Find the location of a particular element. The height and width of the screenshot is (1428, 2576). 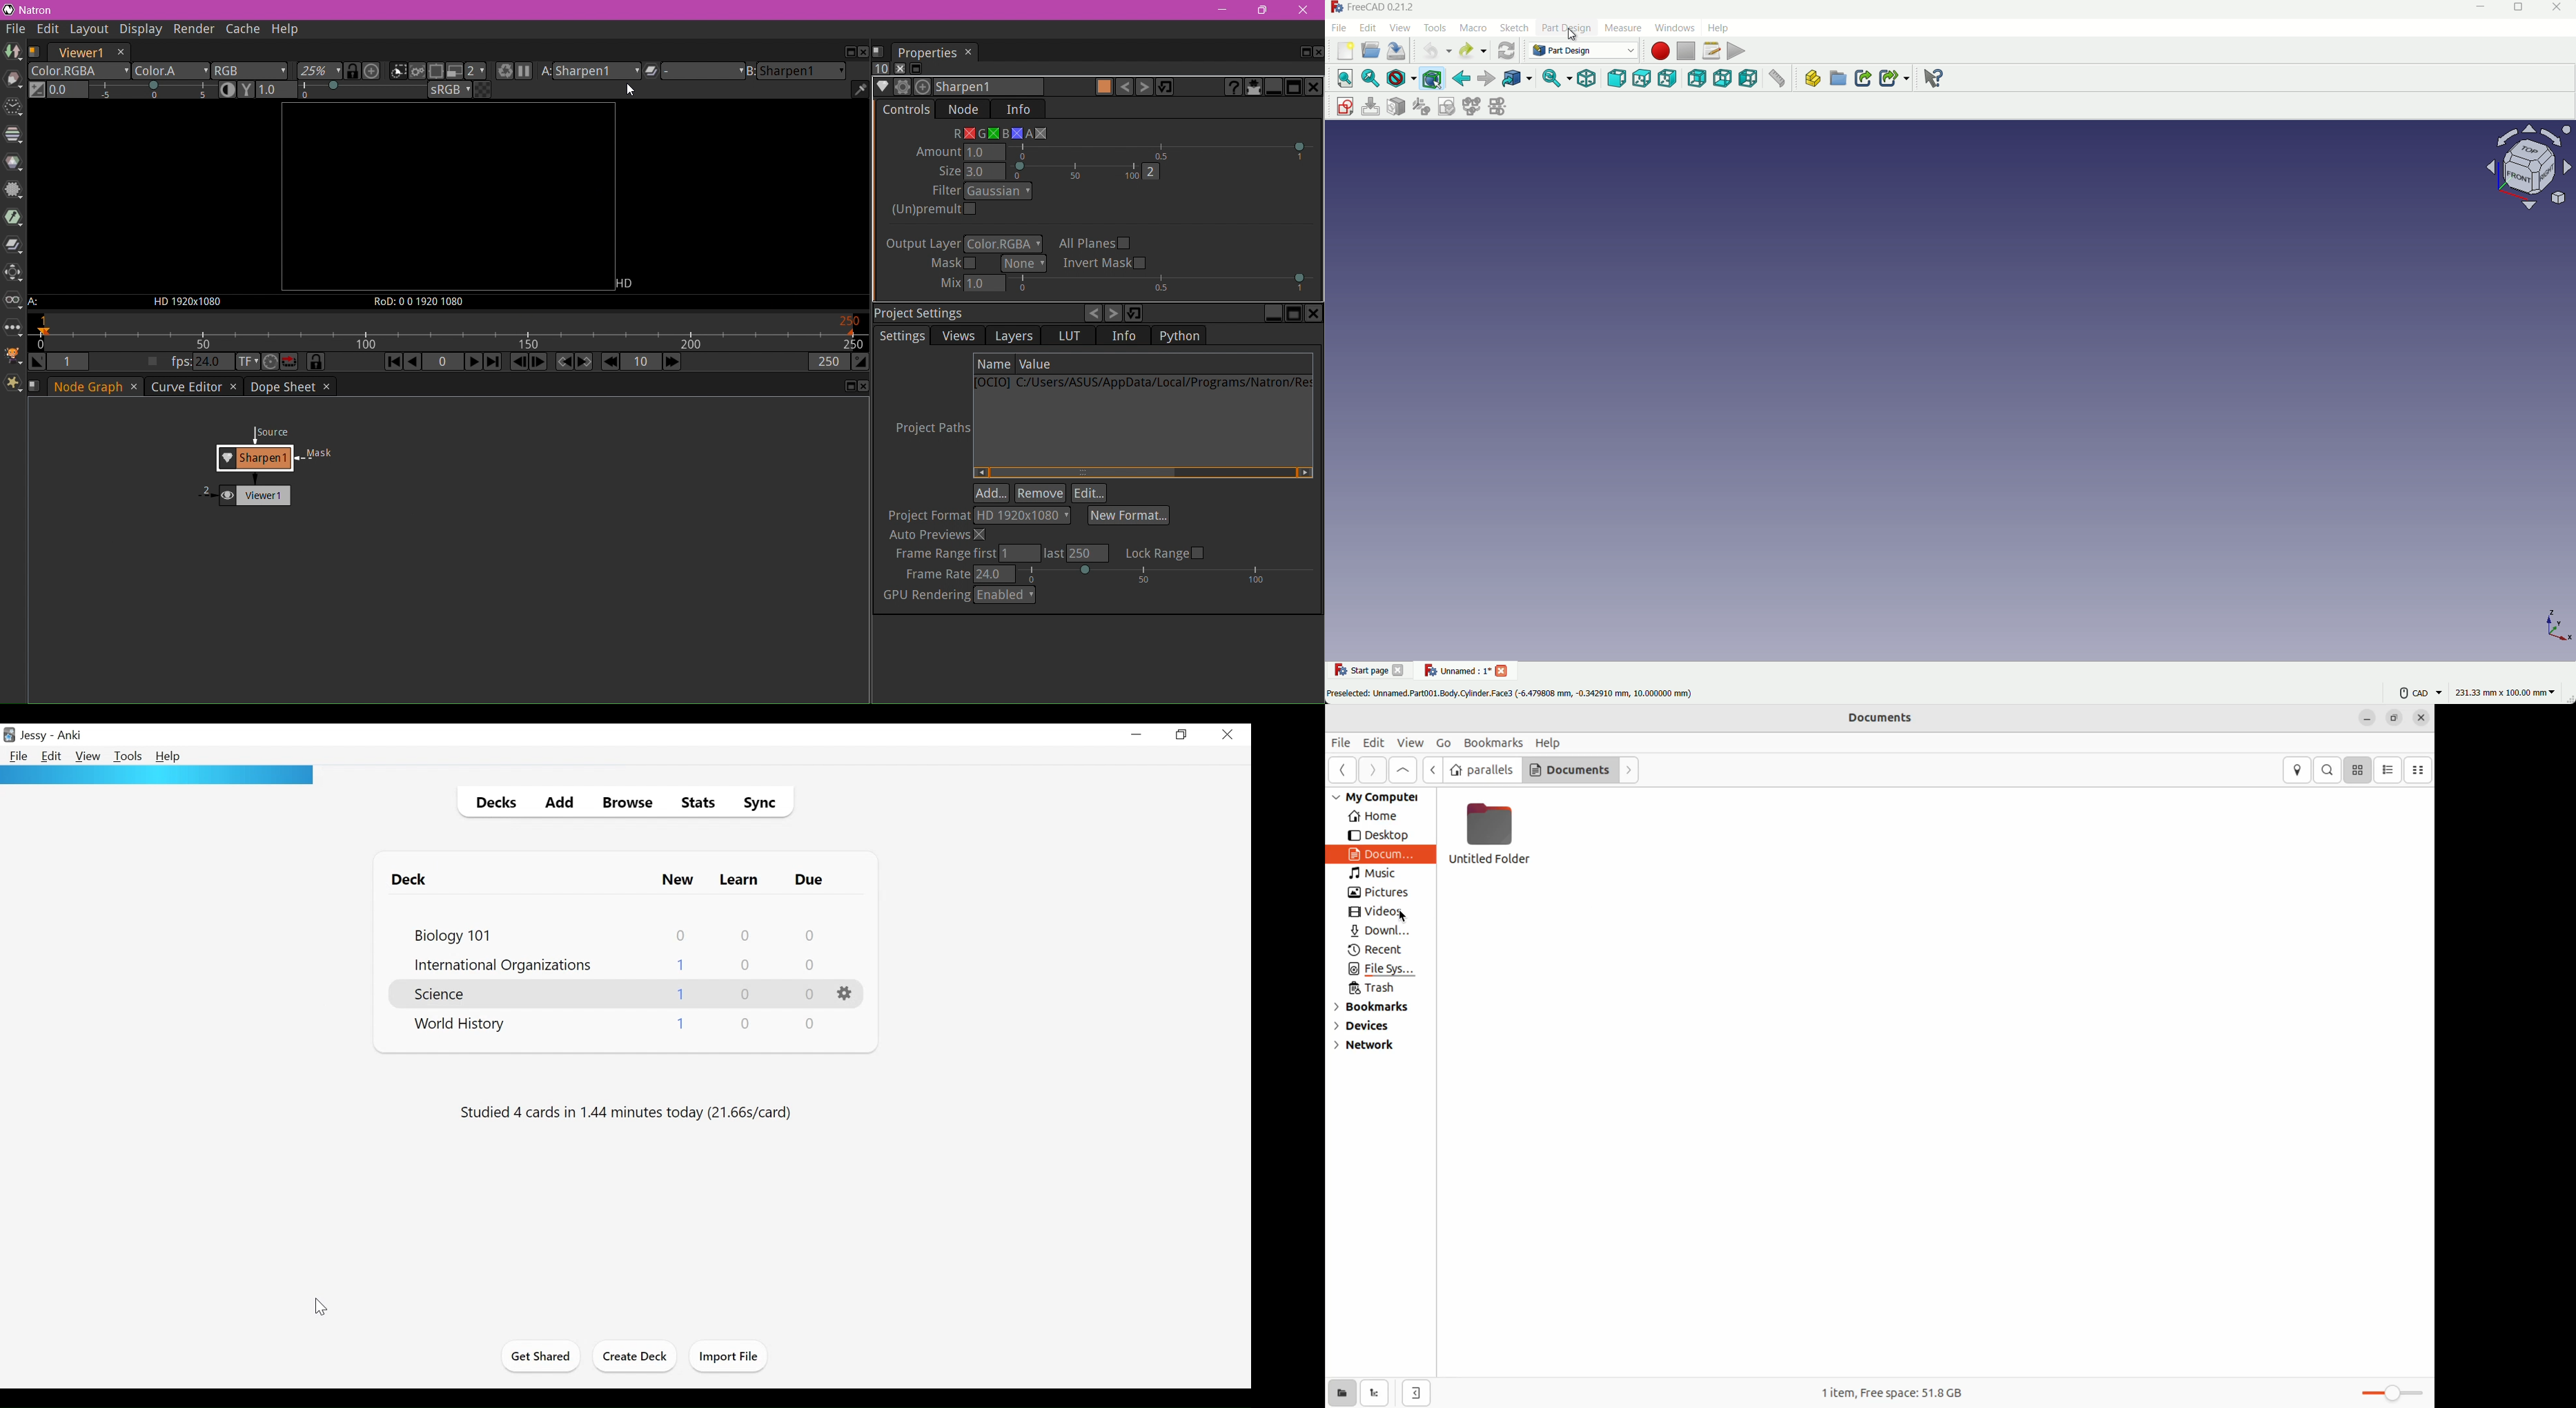

forward is located at coordinates (1487, 78).